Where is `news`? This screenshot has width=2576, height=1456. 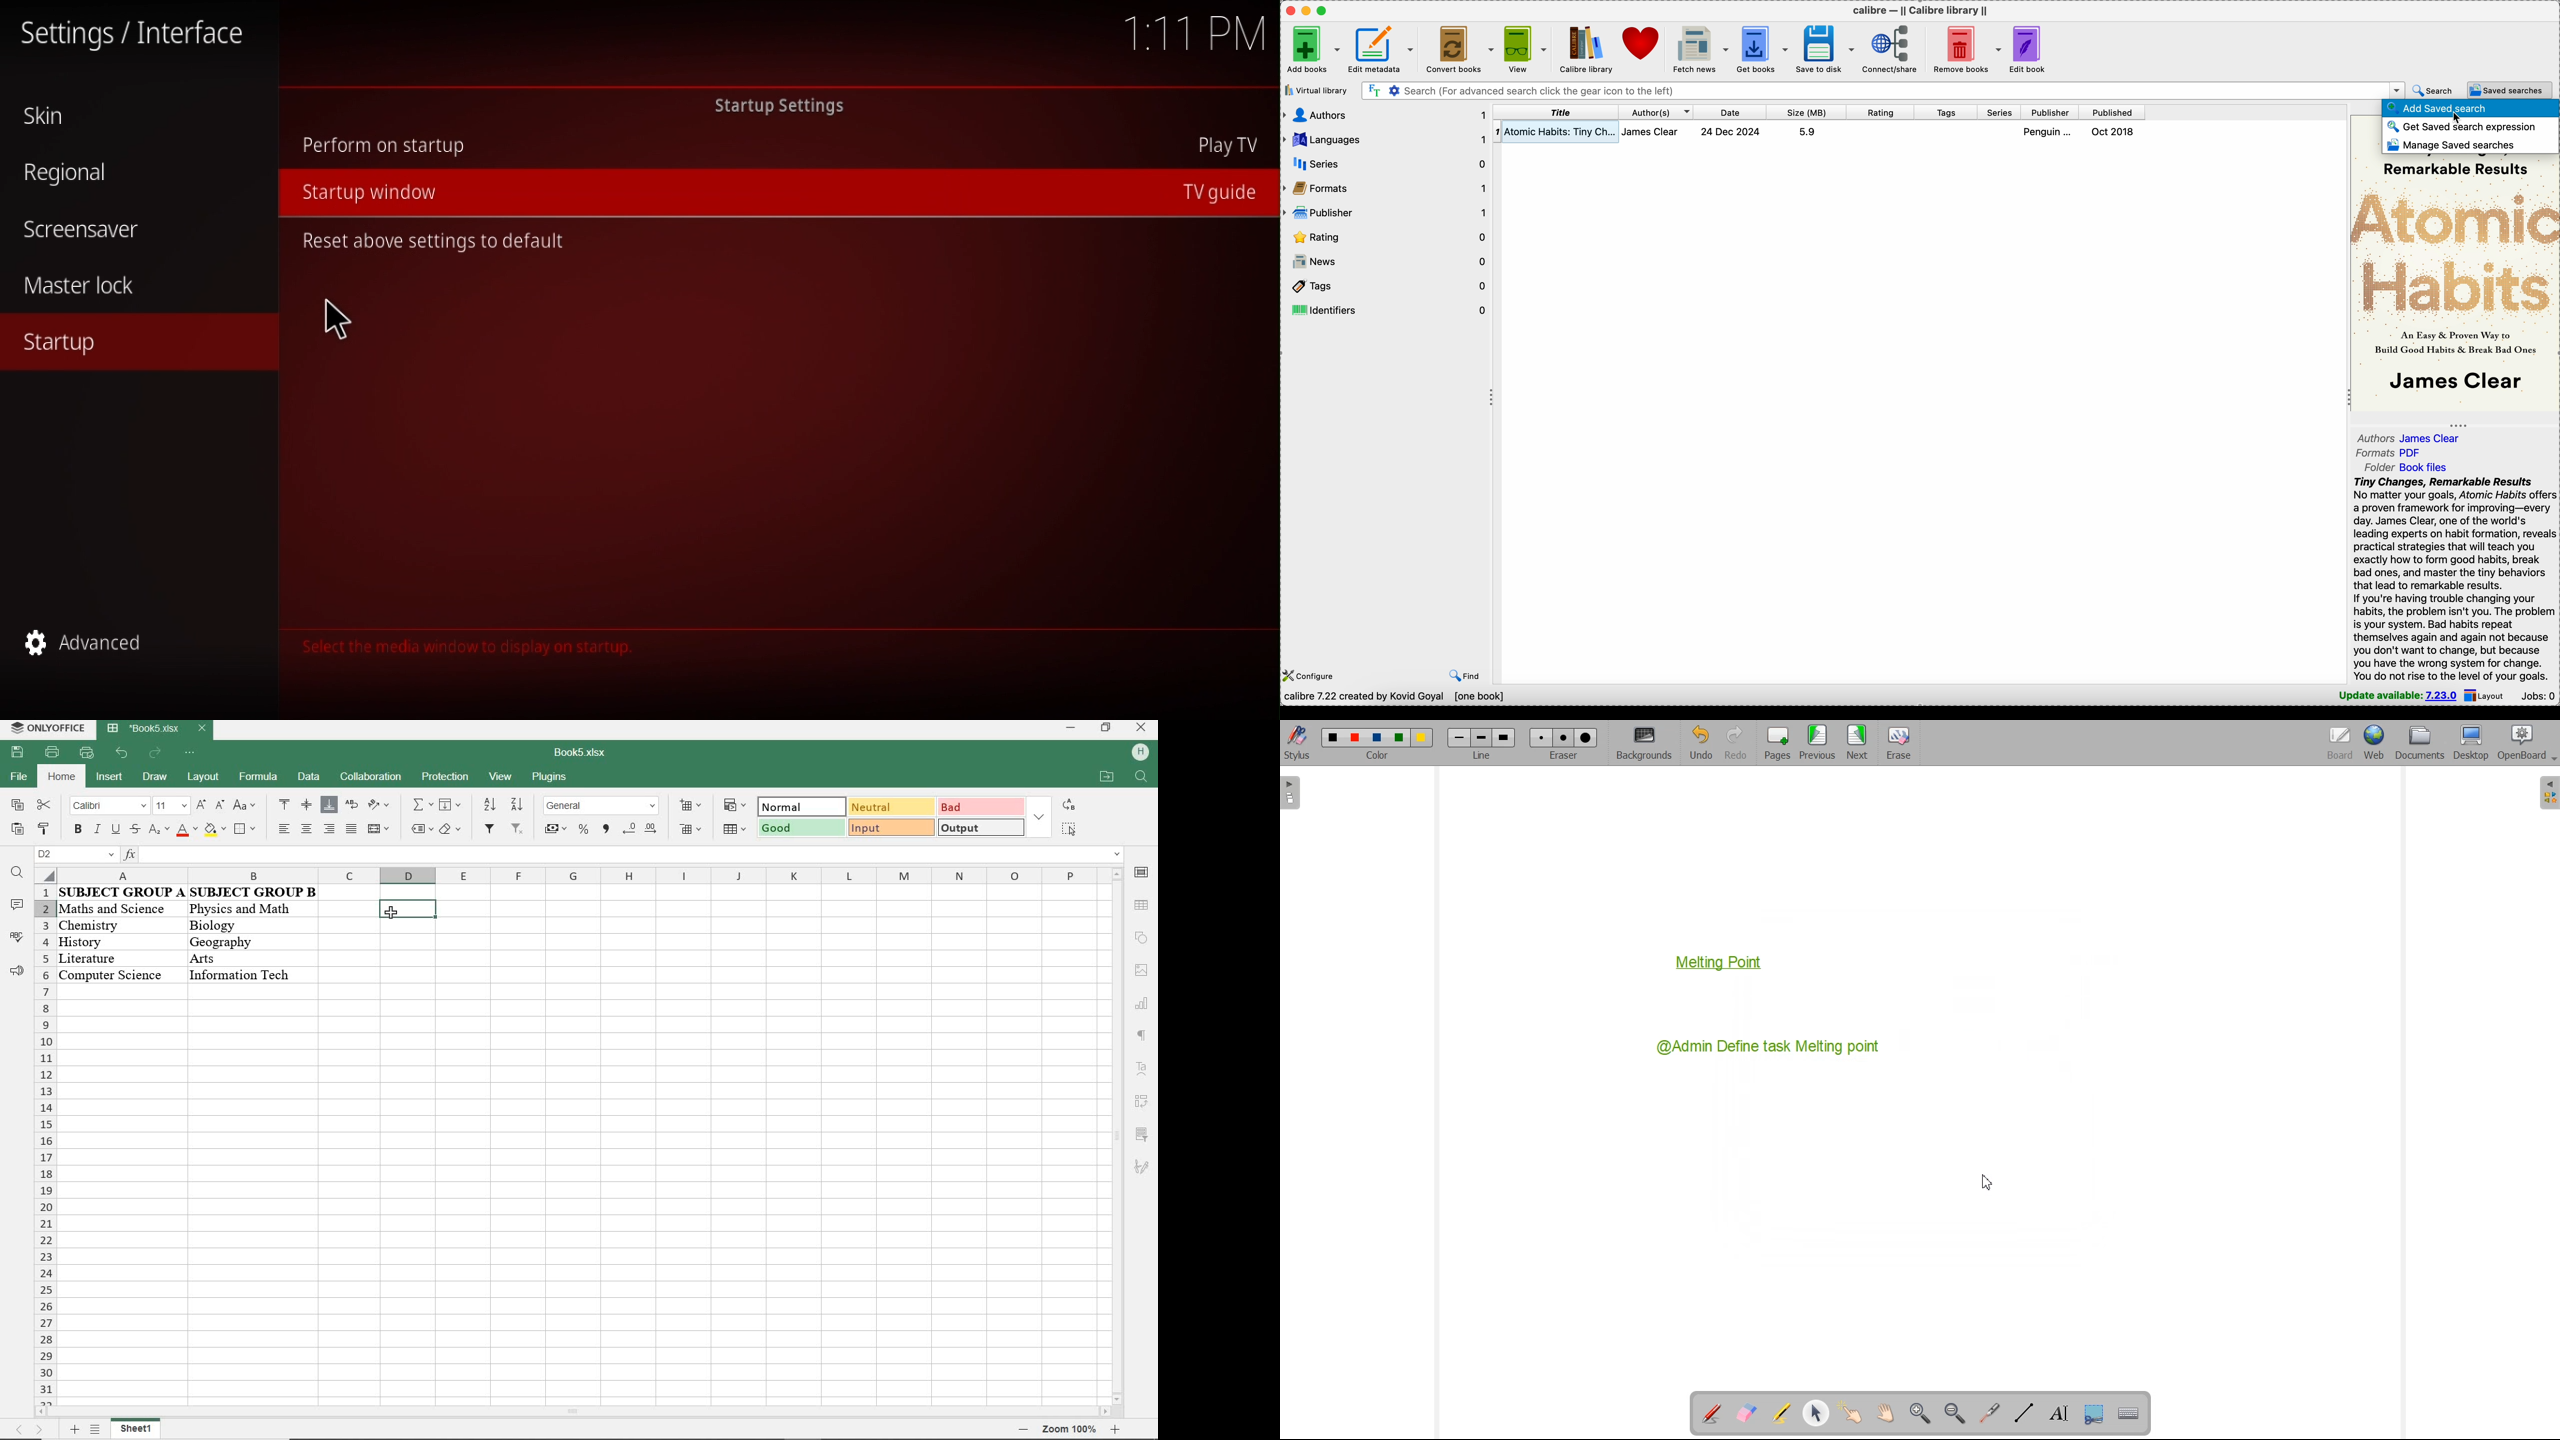 news is located at coordinates (1386, 262).